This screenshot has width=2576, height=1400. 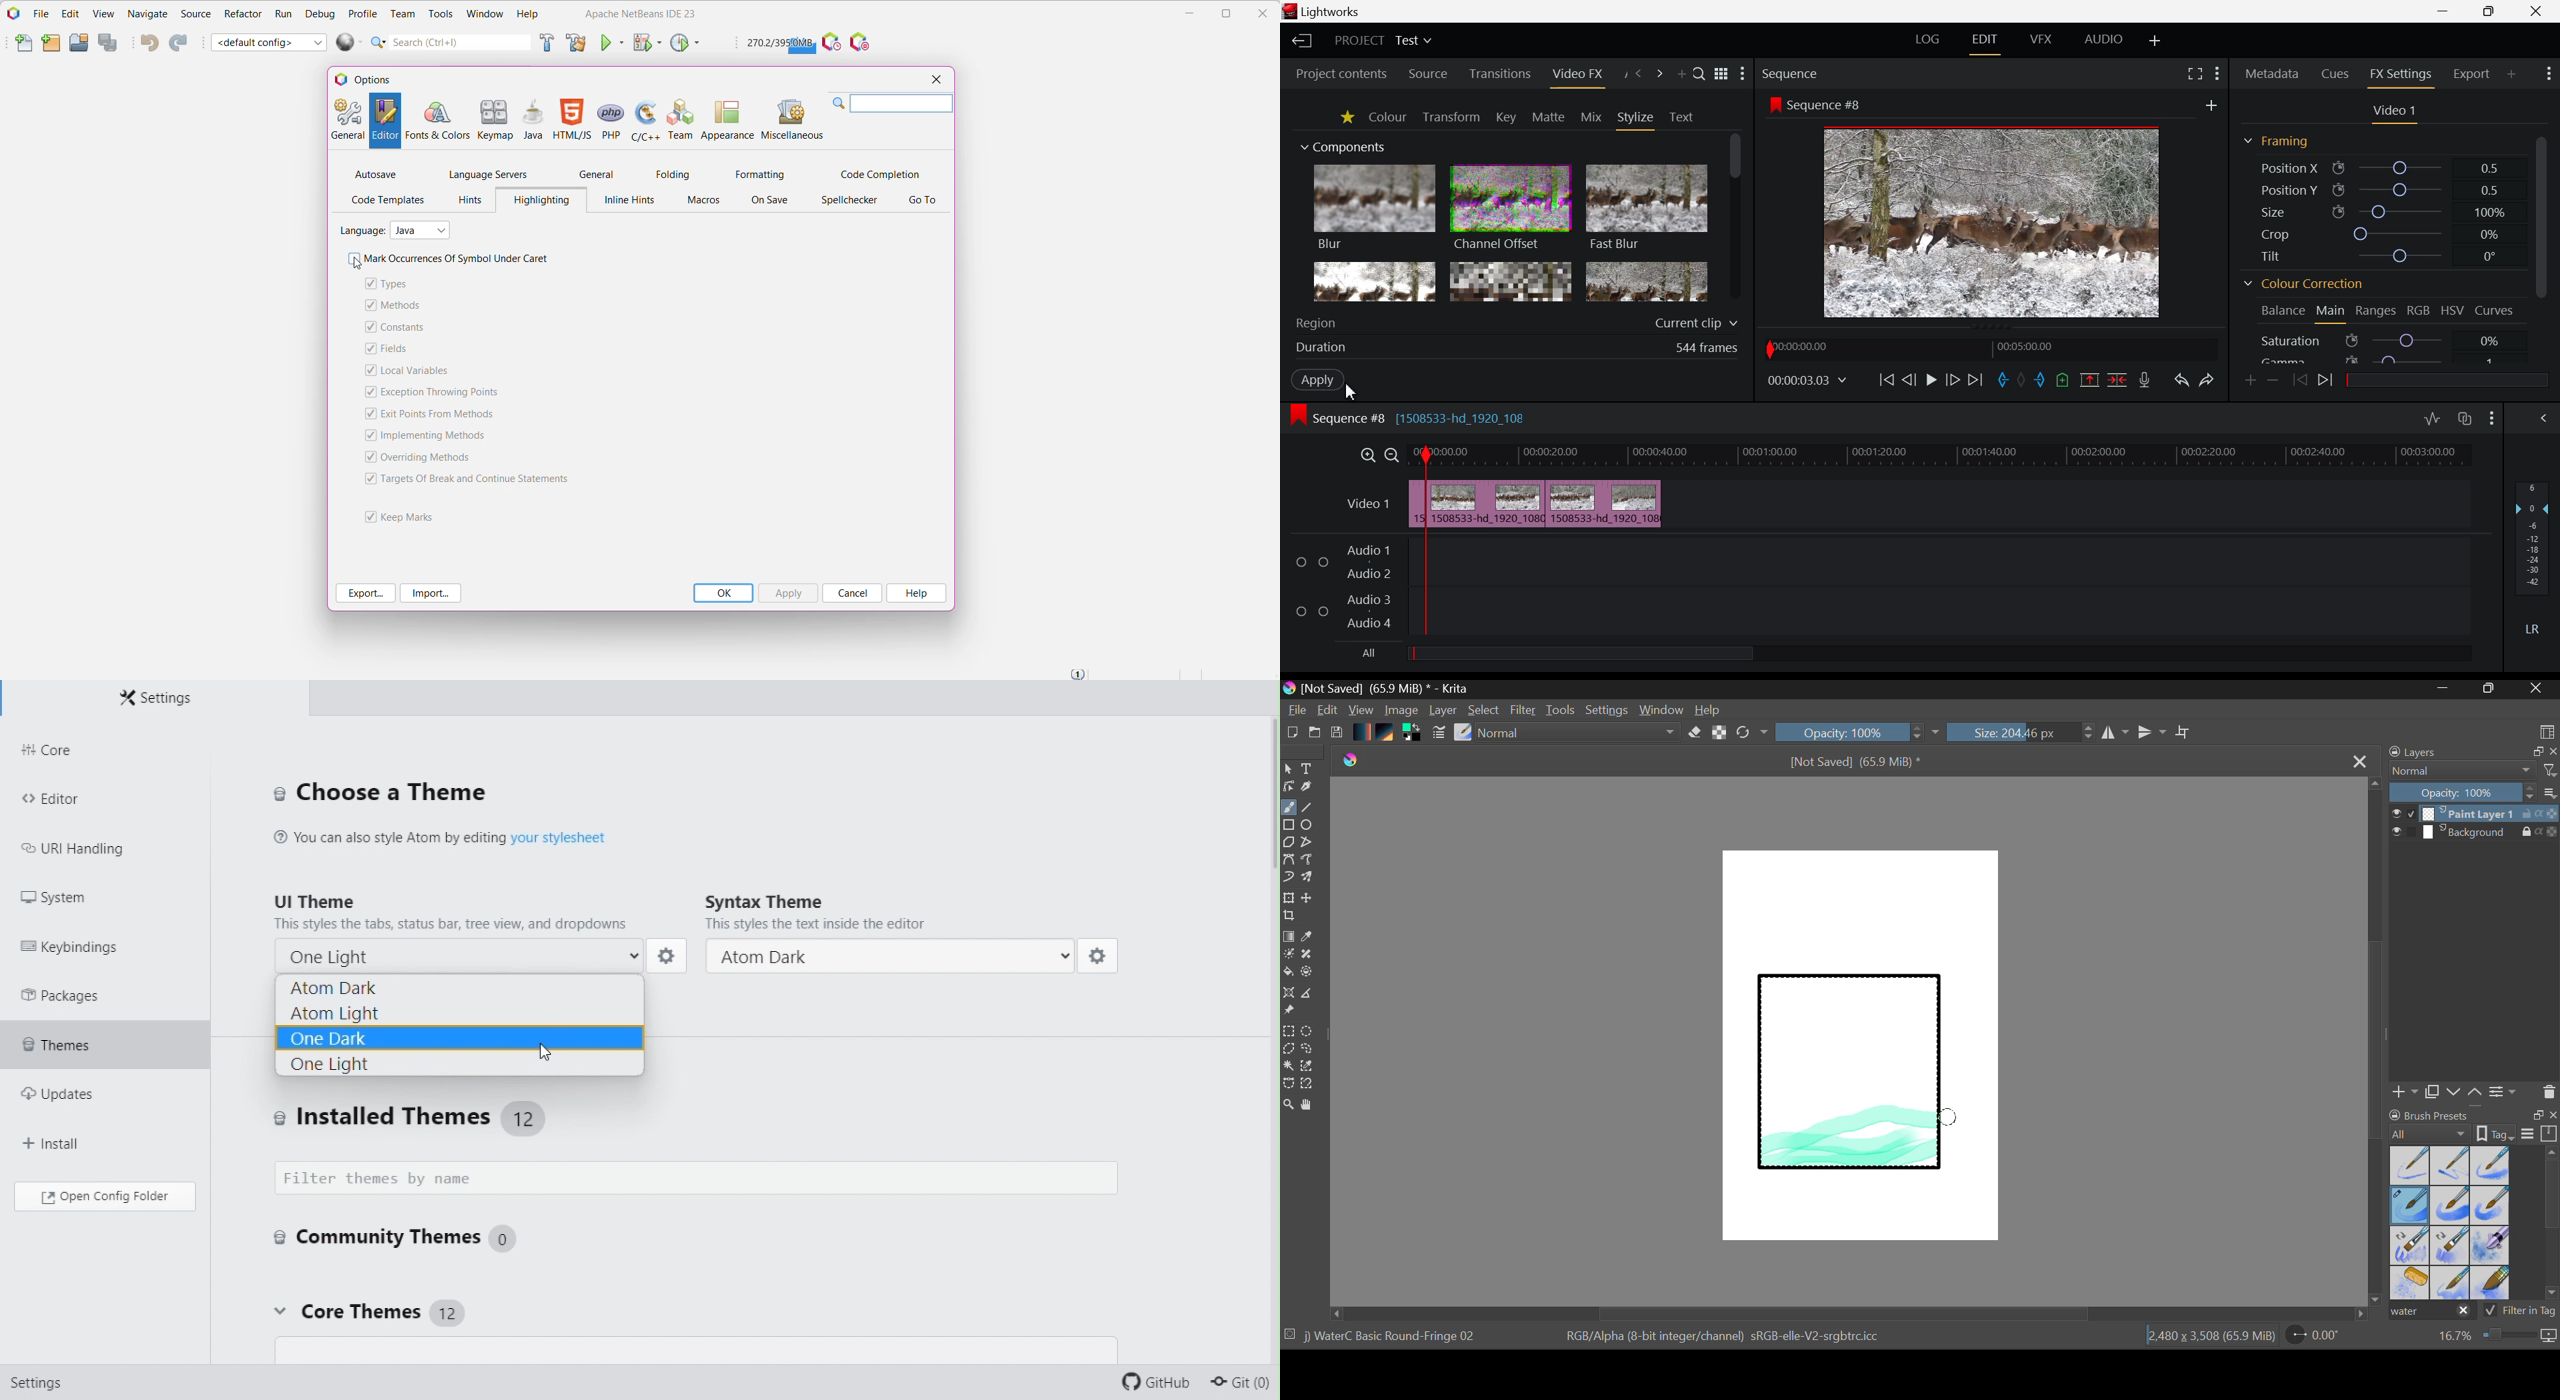 What do you see at coordinates (2205, 381) in the screenshot?
I see `Redo` at bounding box center [2205, 381].